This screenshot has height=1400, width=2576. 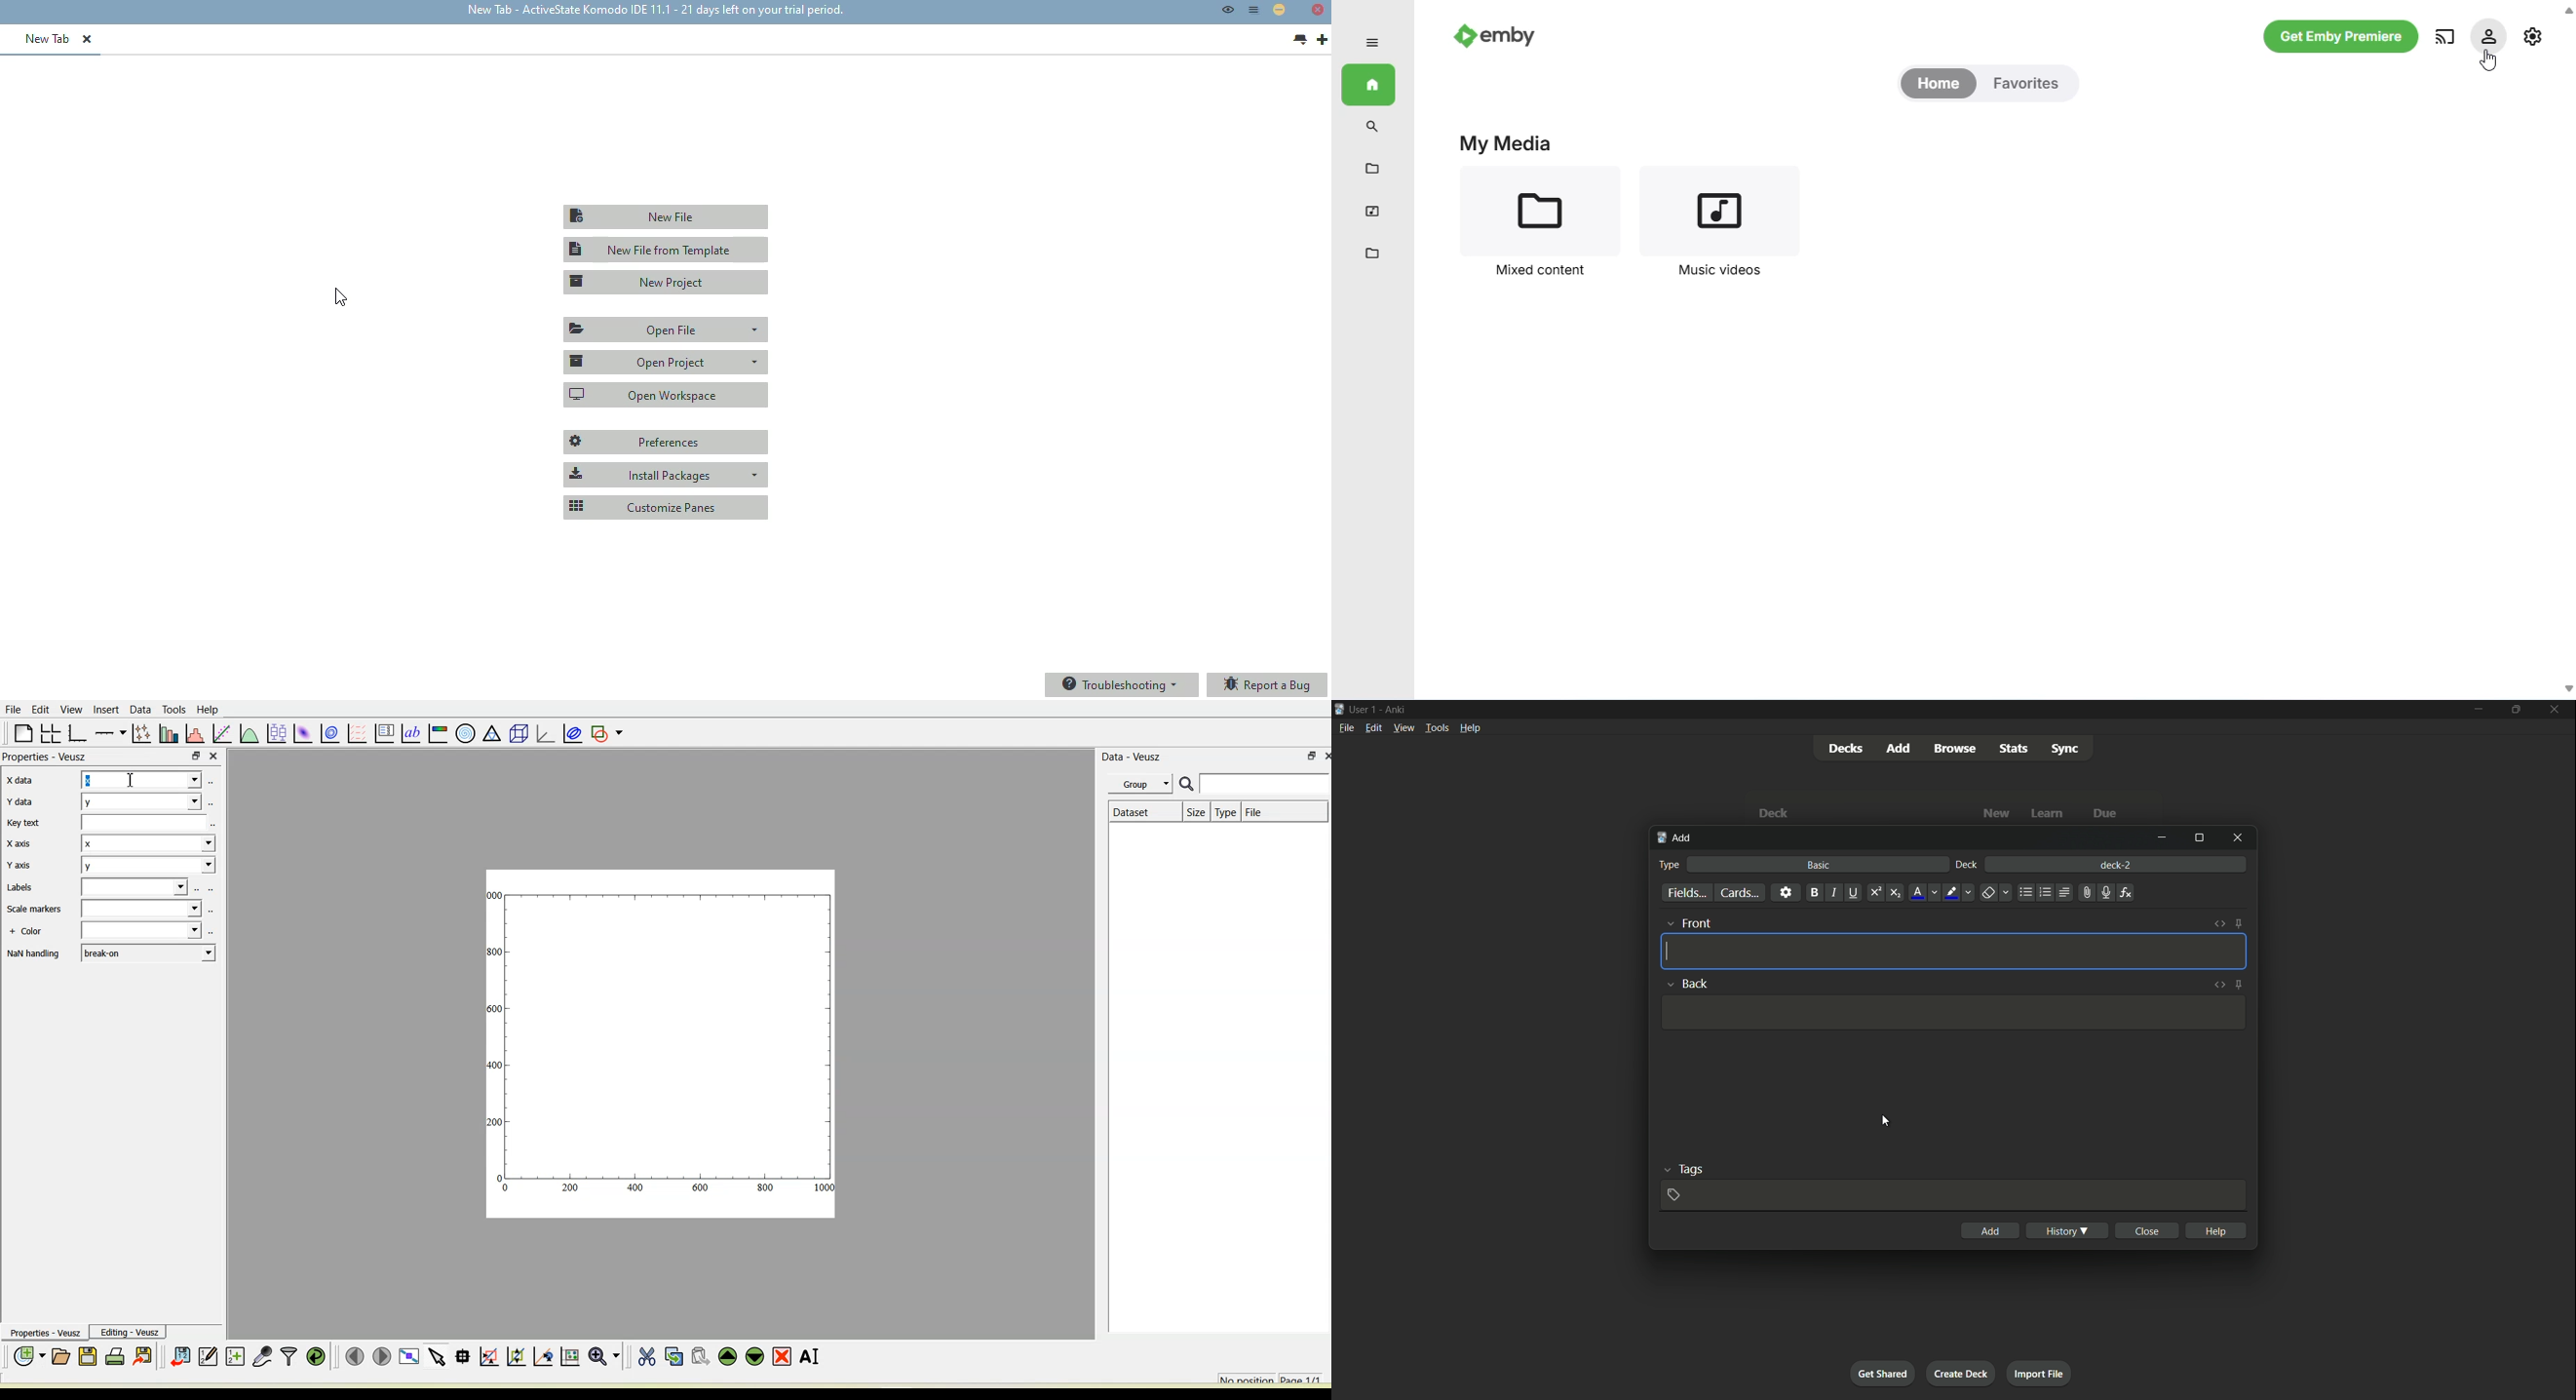 What do you see at coordinates (490, 1358) in the screenshot?
I see `Click or draw a rectangle to zoom graph axes` at bounding box center [490, 1358].